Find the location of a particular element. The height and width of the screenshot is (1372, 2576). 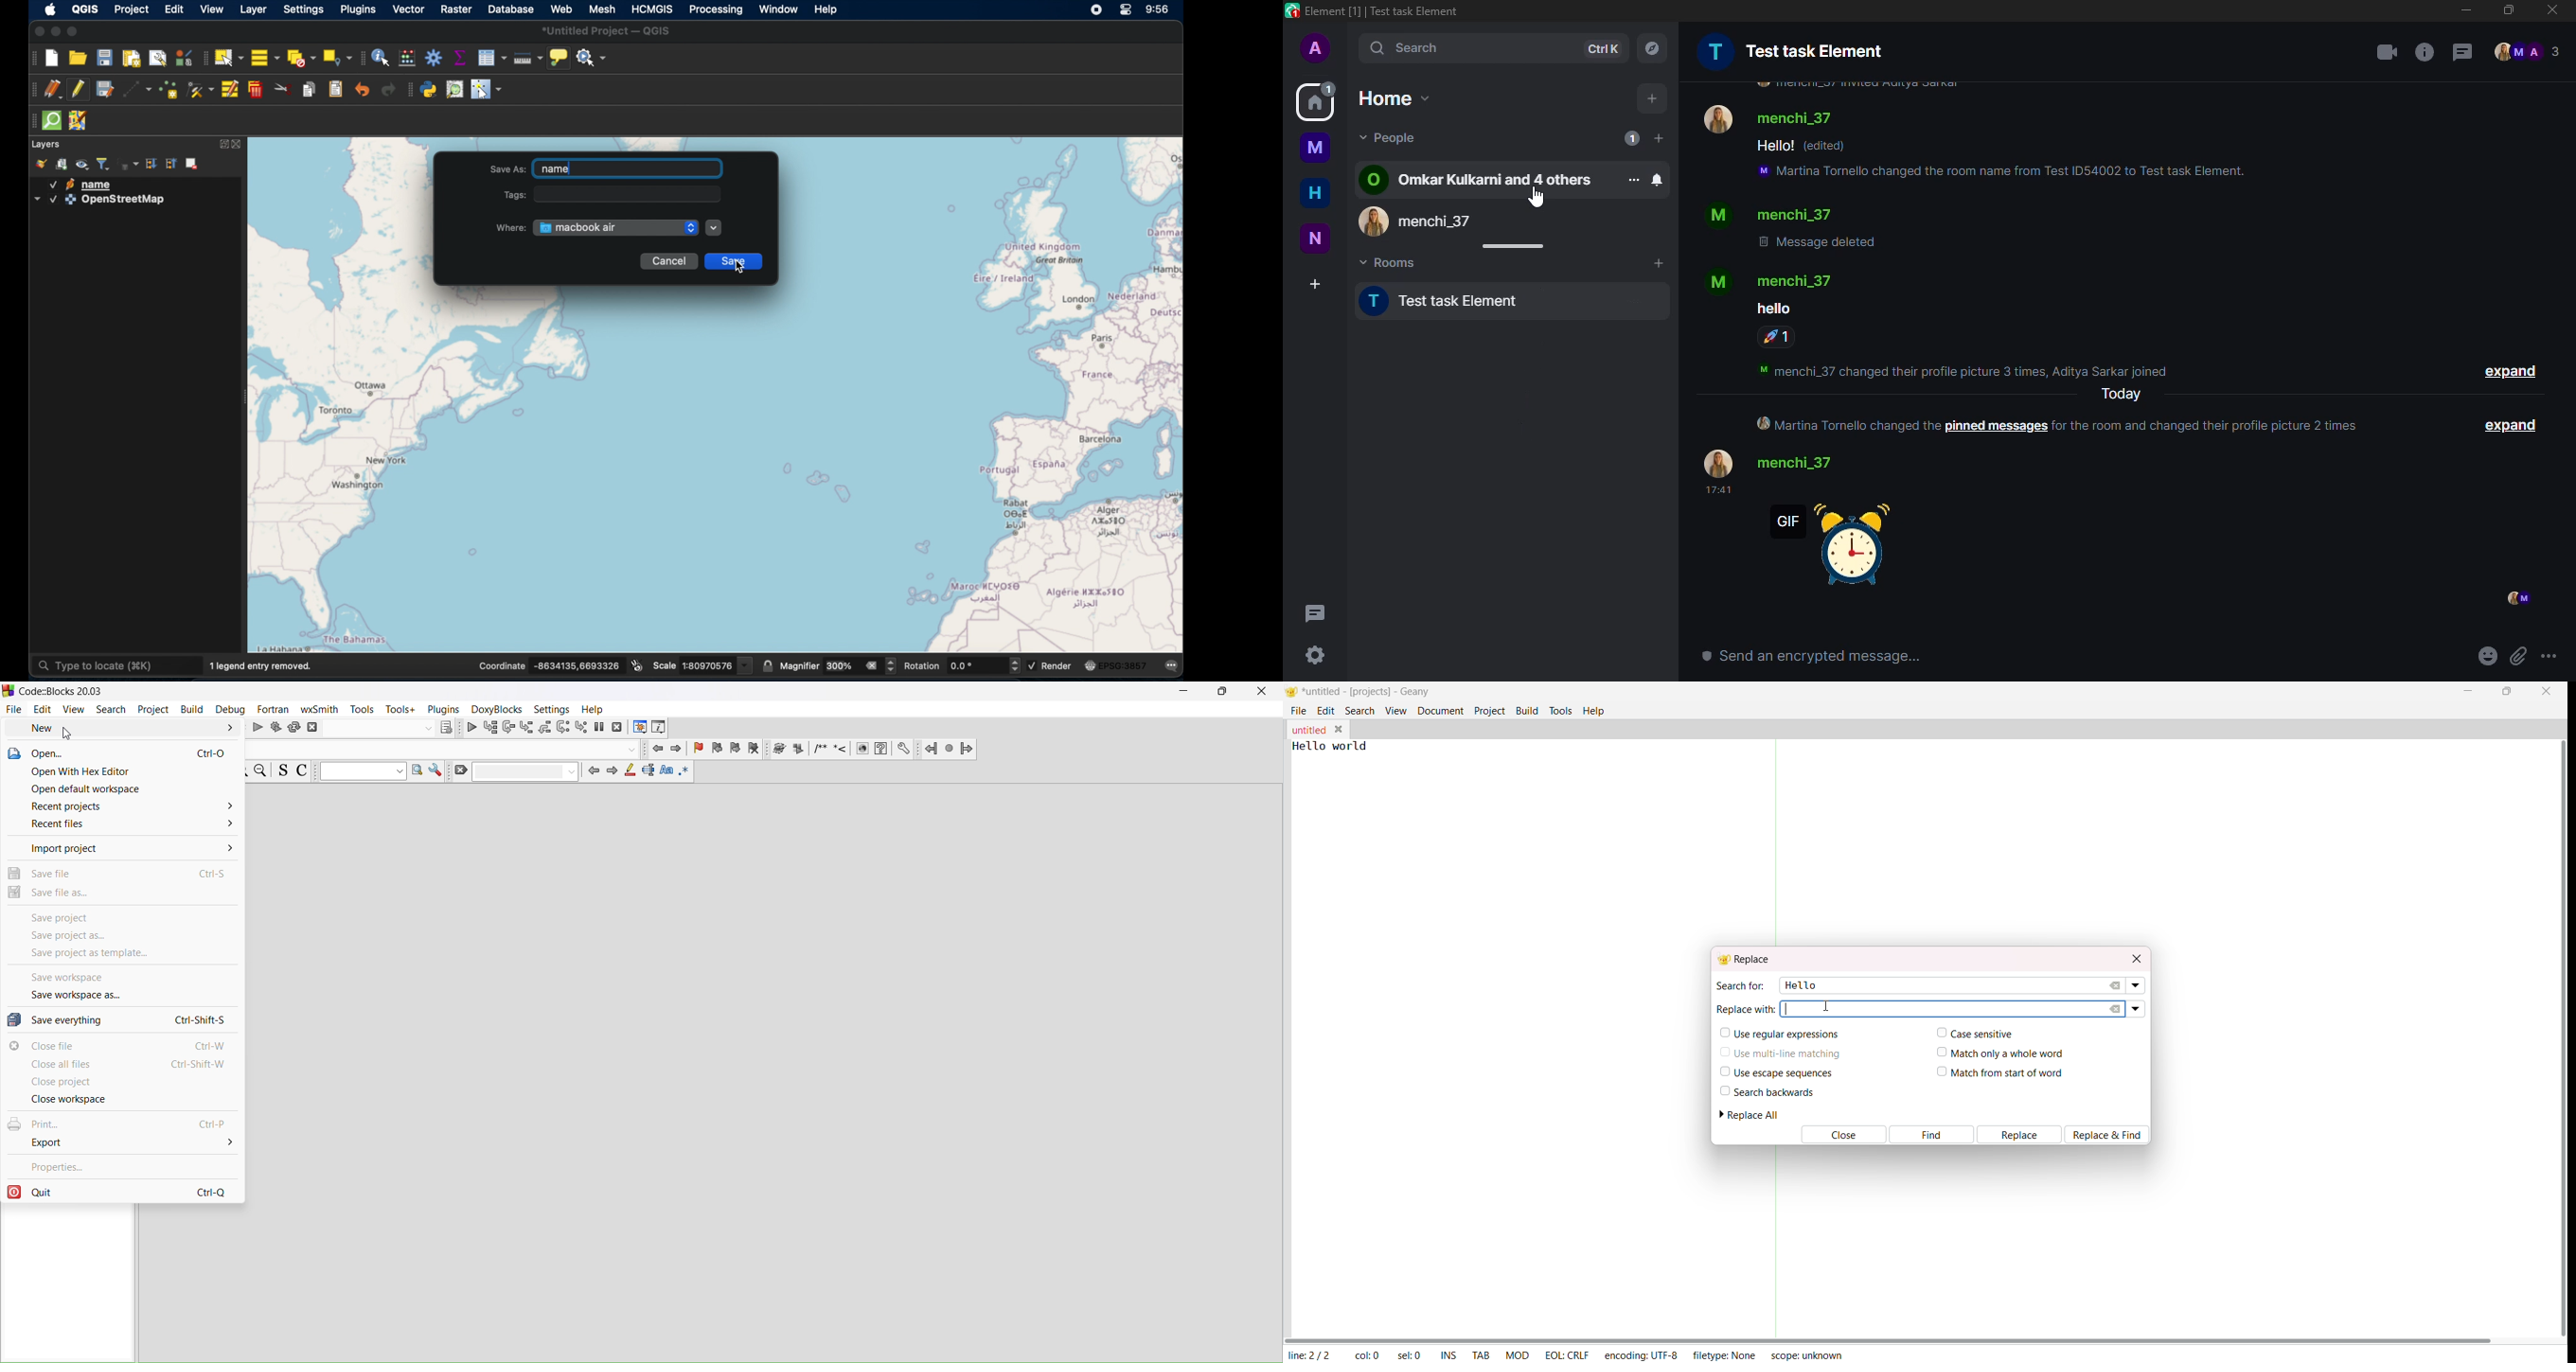

toggle extents and mouse display position is located at coordinates (639, 664).